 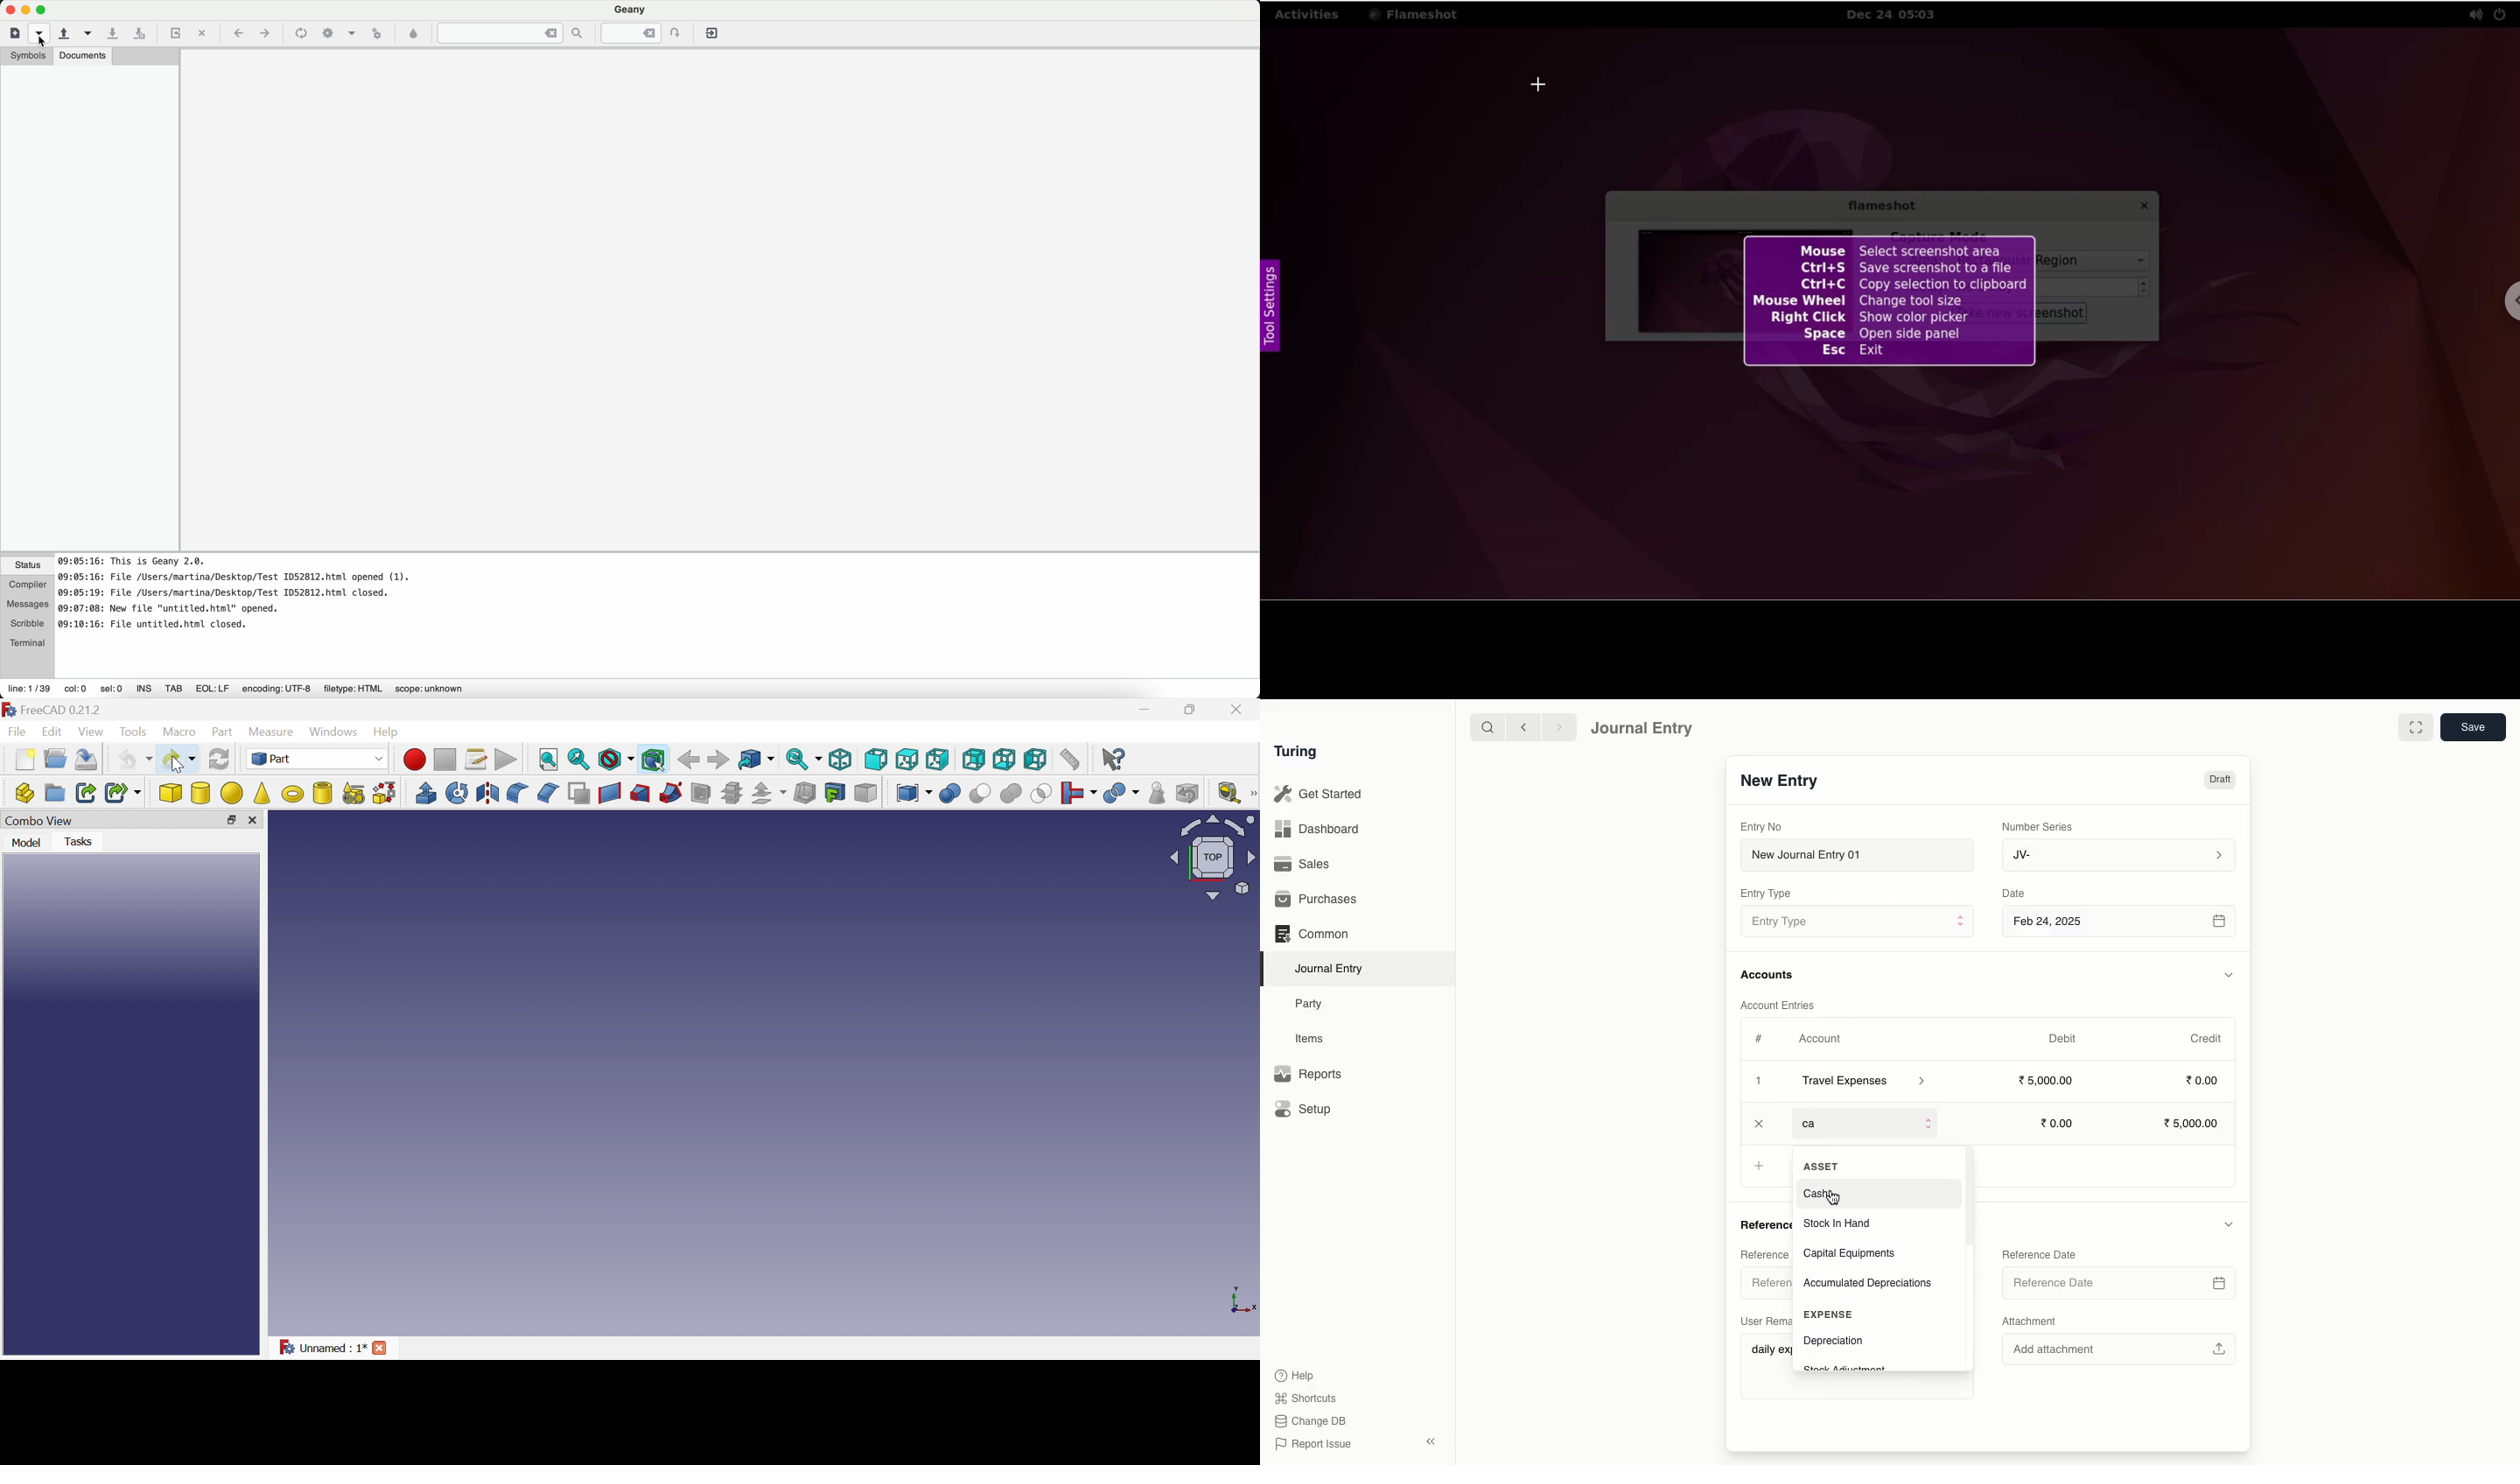 I want to click on Help, so click(x=1295, y=1376).